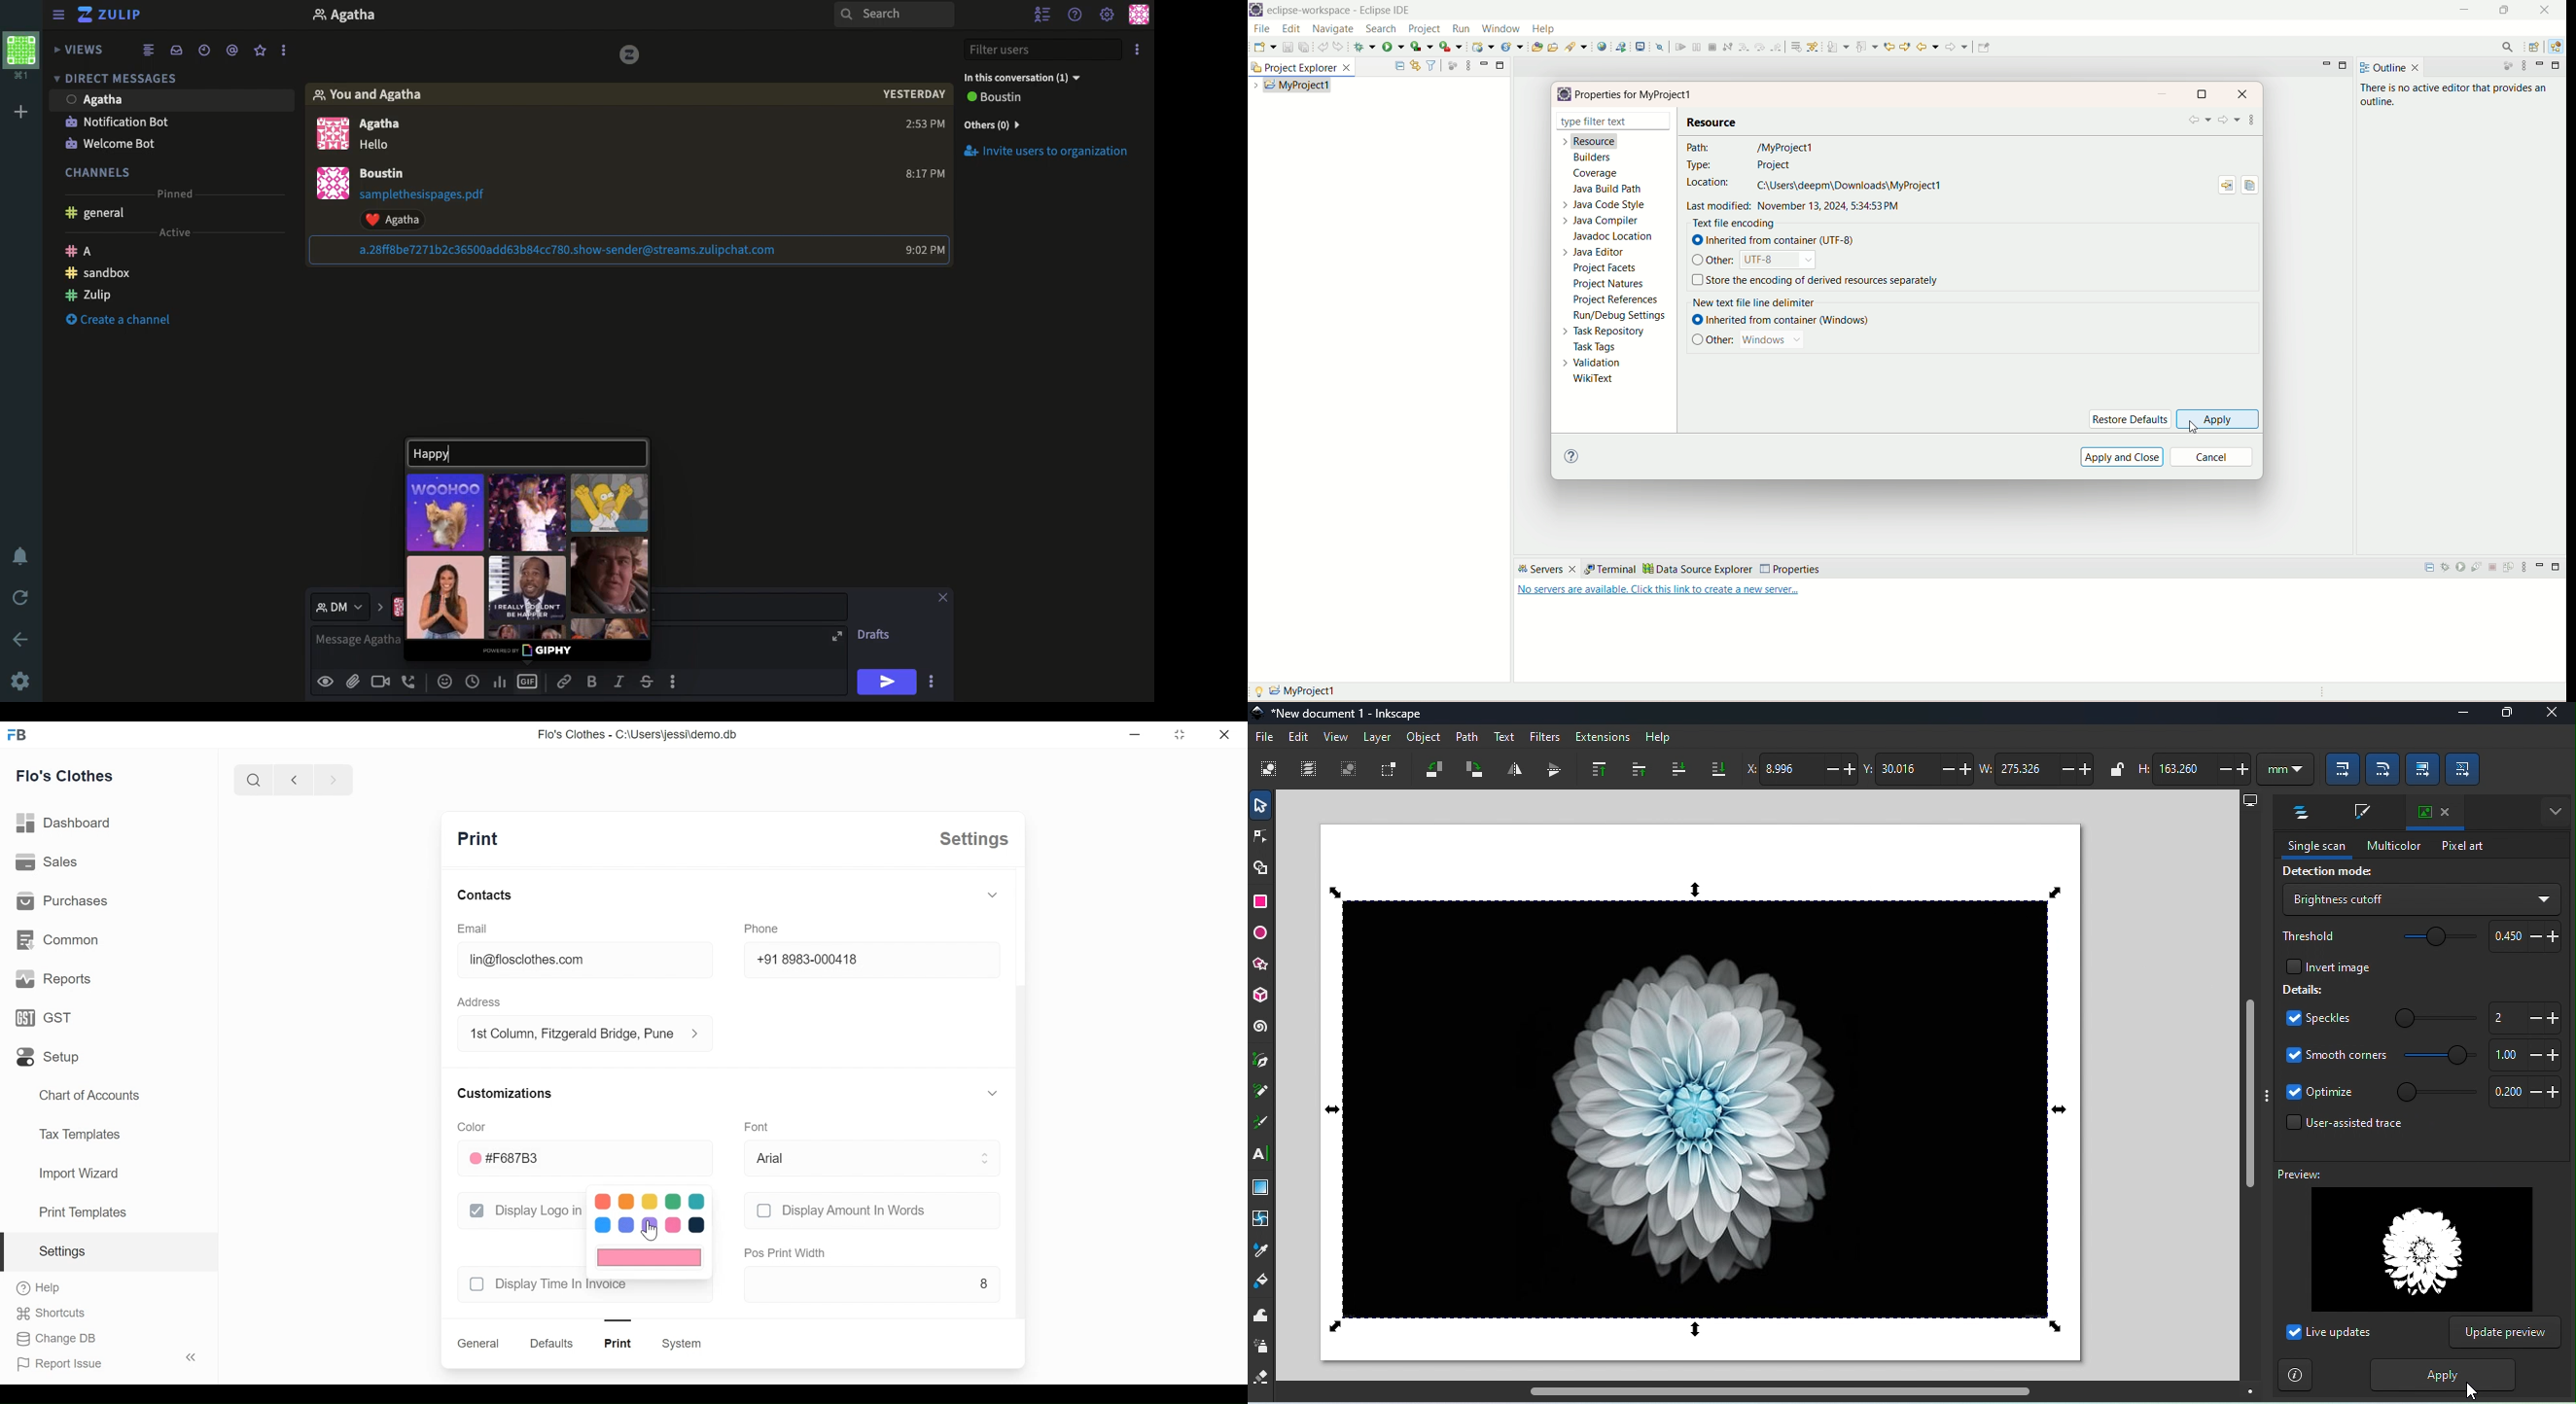 The width and height of the screenshot is (2576, 1428). Describe the element at coordinates (39, 1288) in the screenshot. I see `help` at that location.